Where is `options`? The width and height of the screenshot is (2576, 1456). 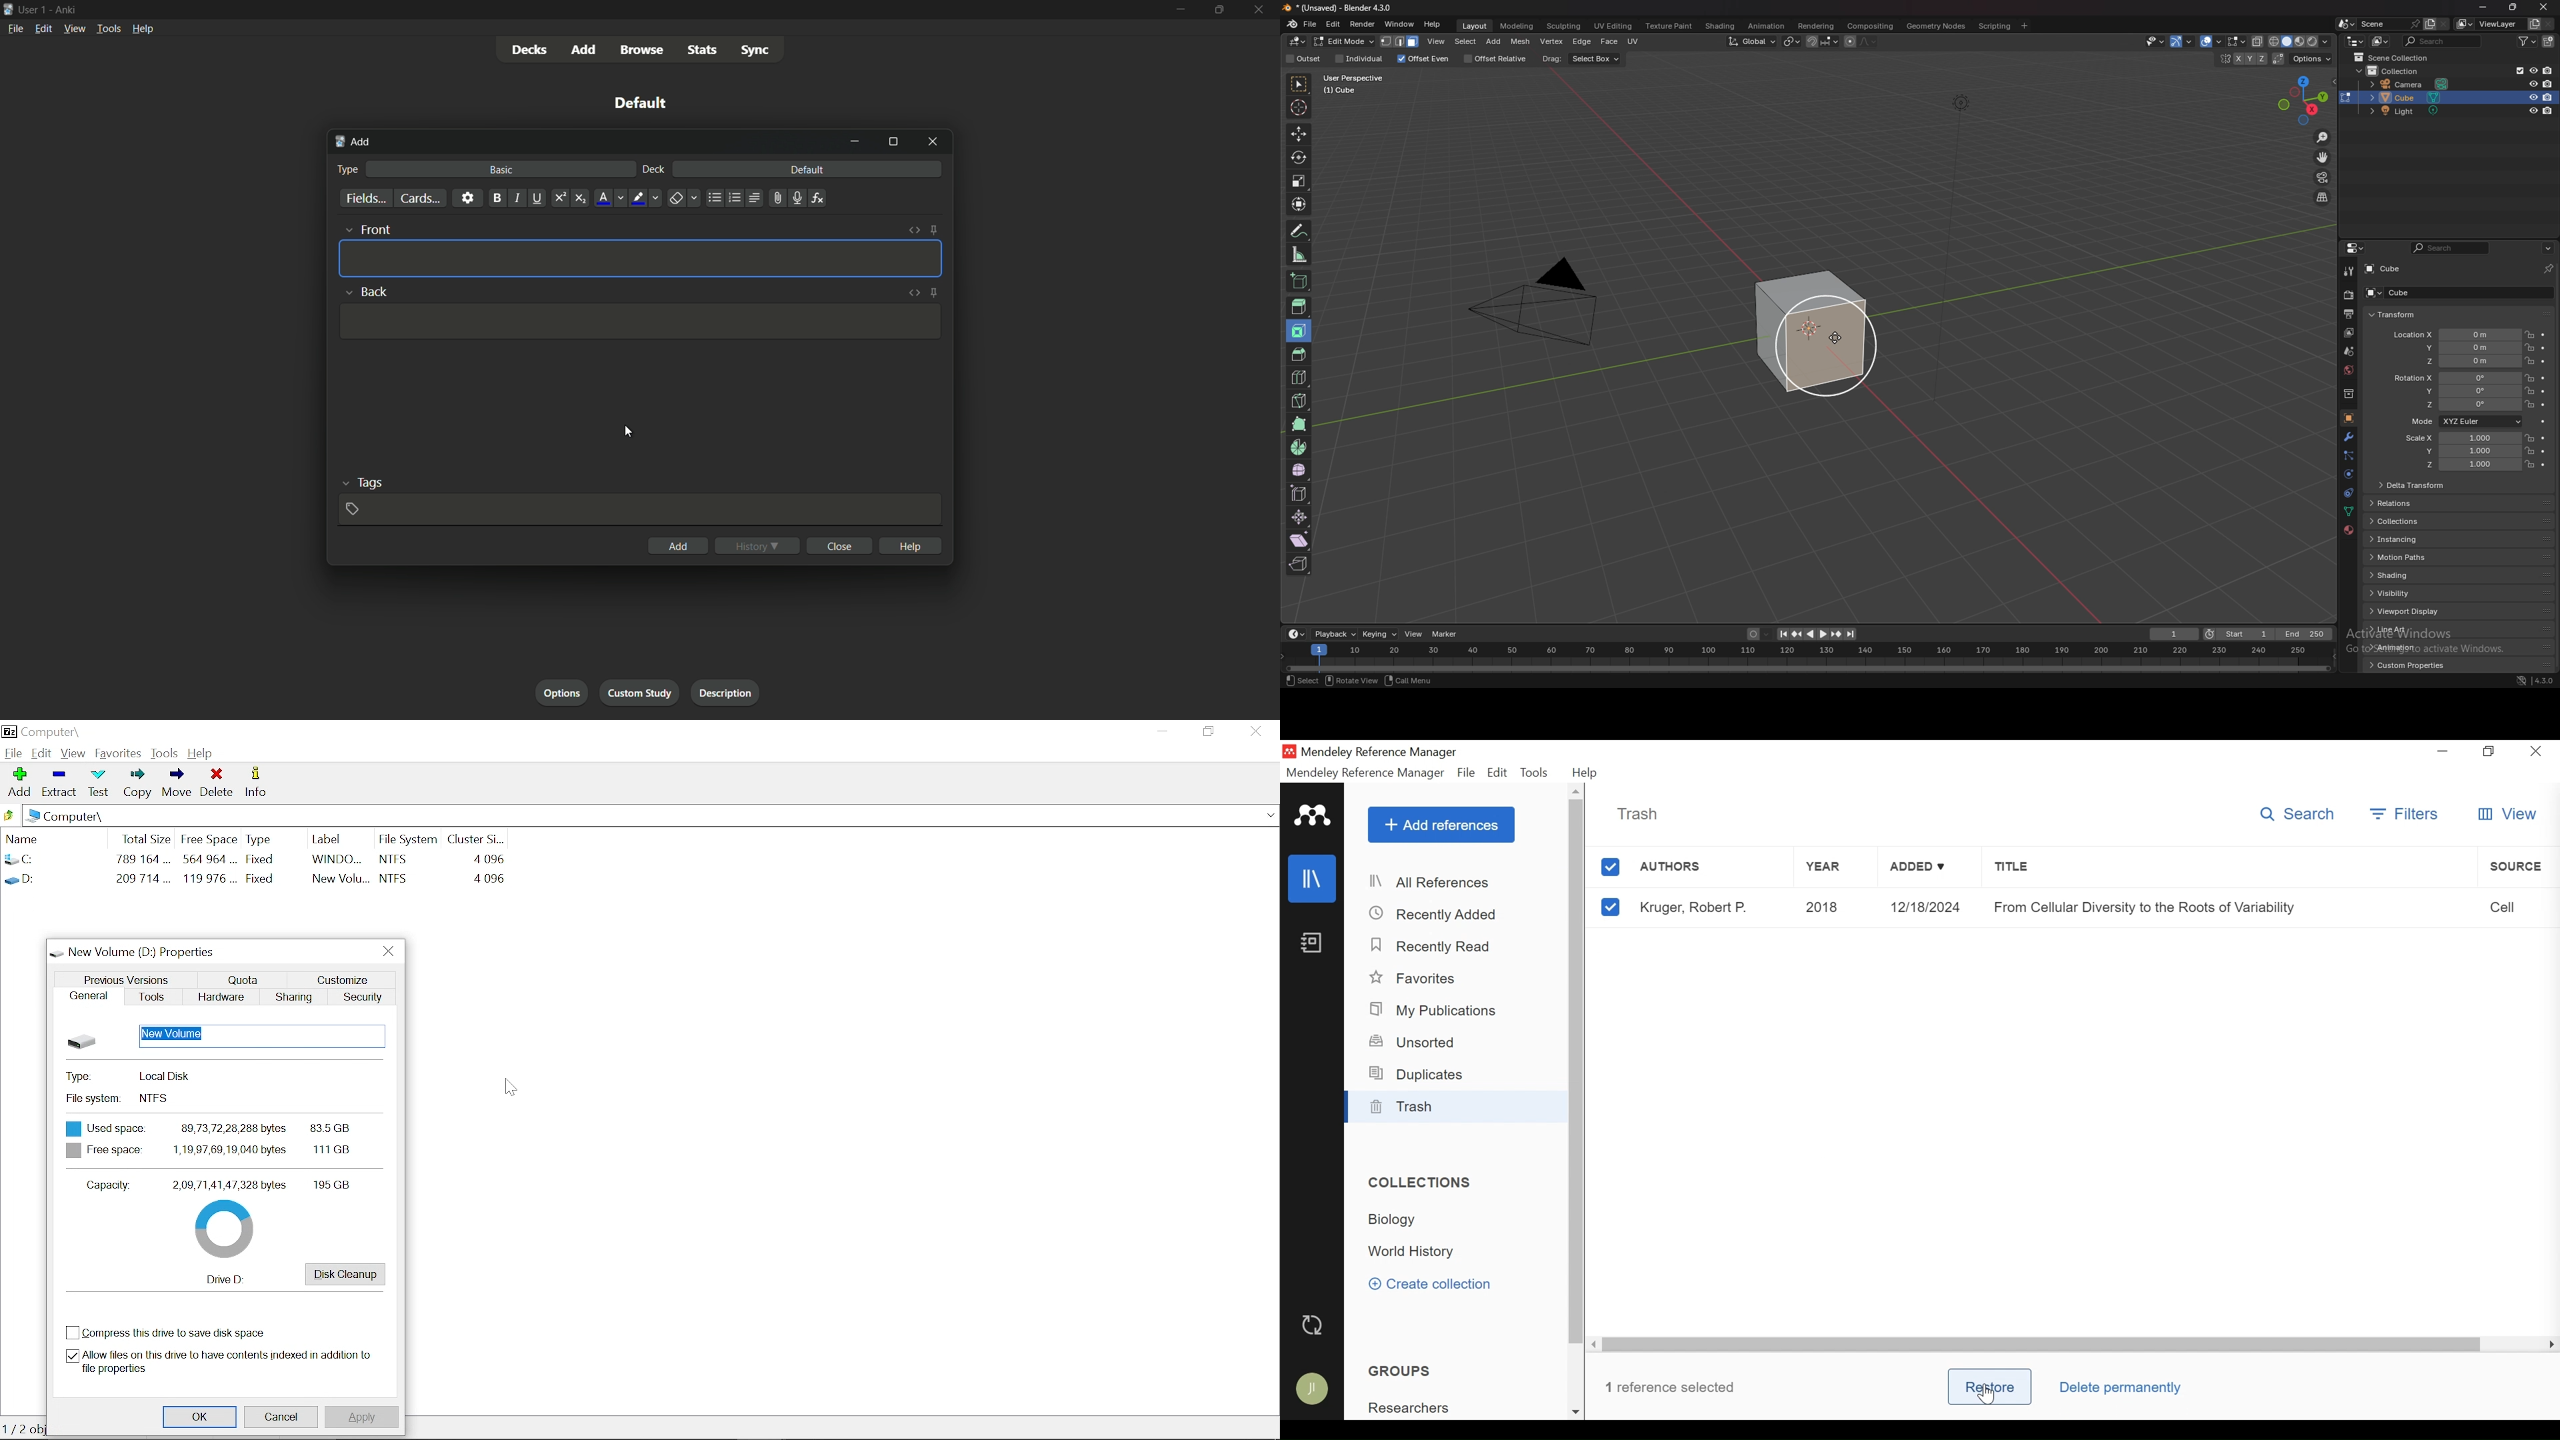 options is located at coordinates (2313, 59).